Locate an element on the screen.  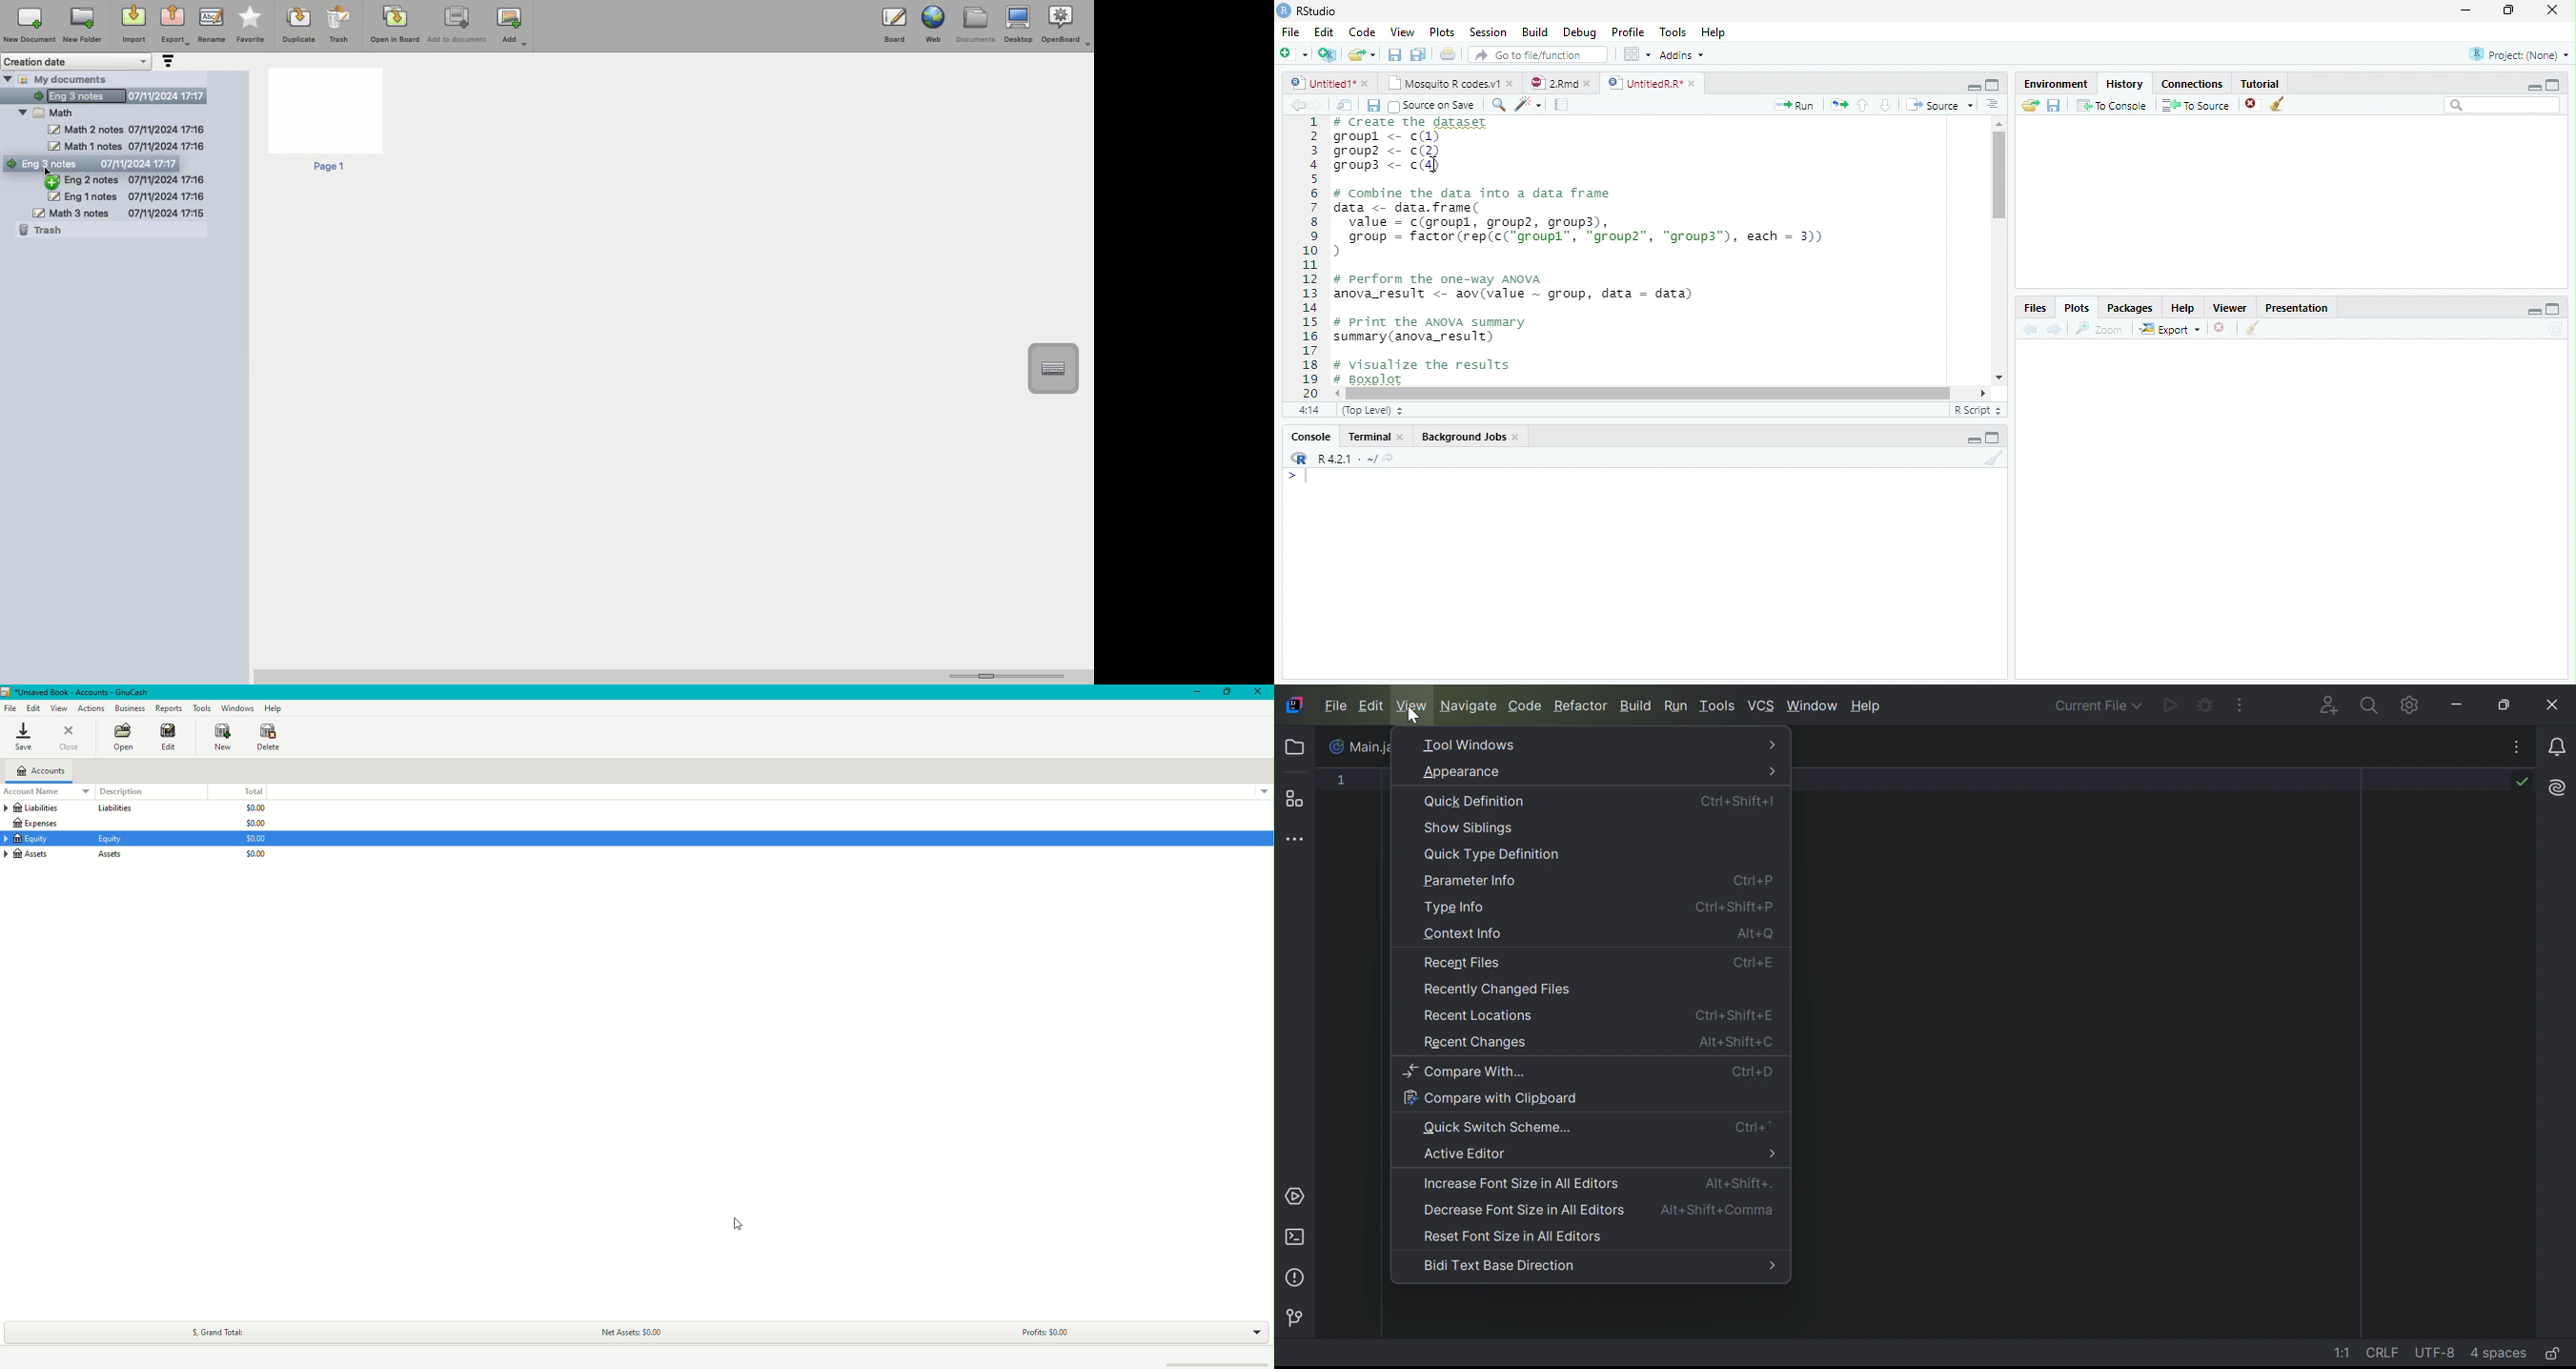
Maximize is located at coordinates (2510, 10).